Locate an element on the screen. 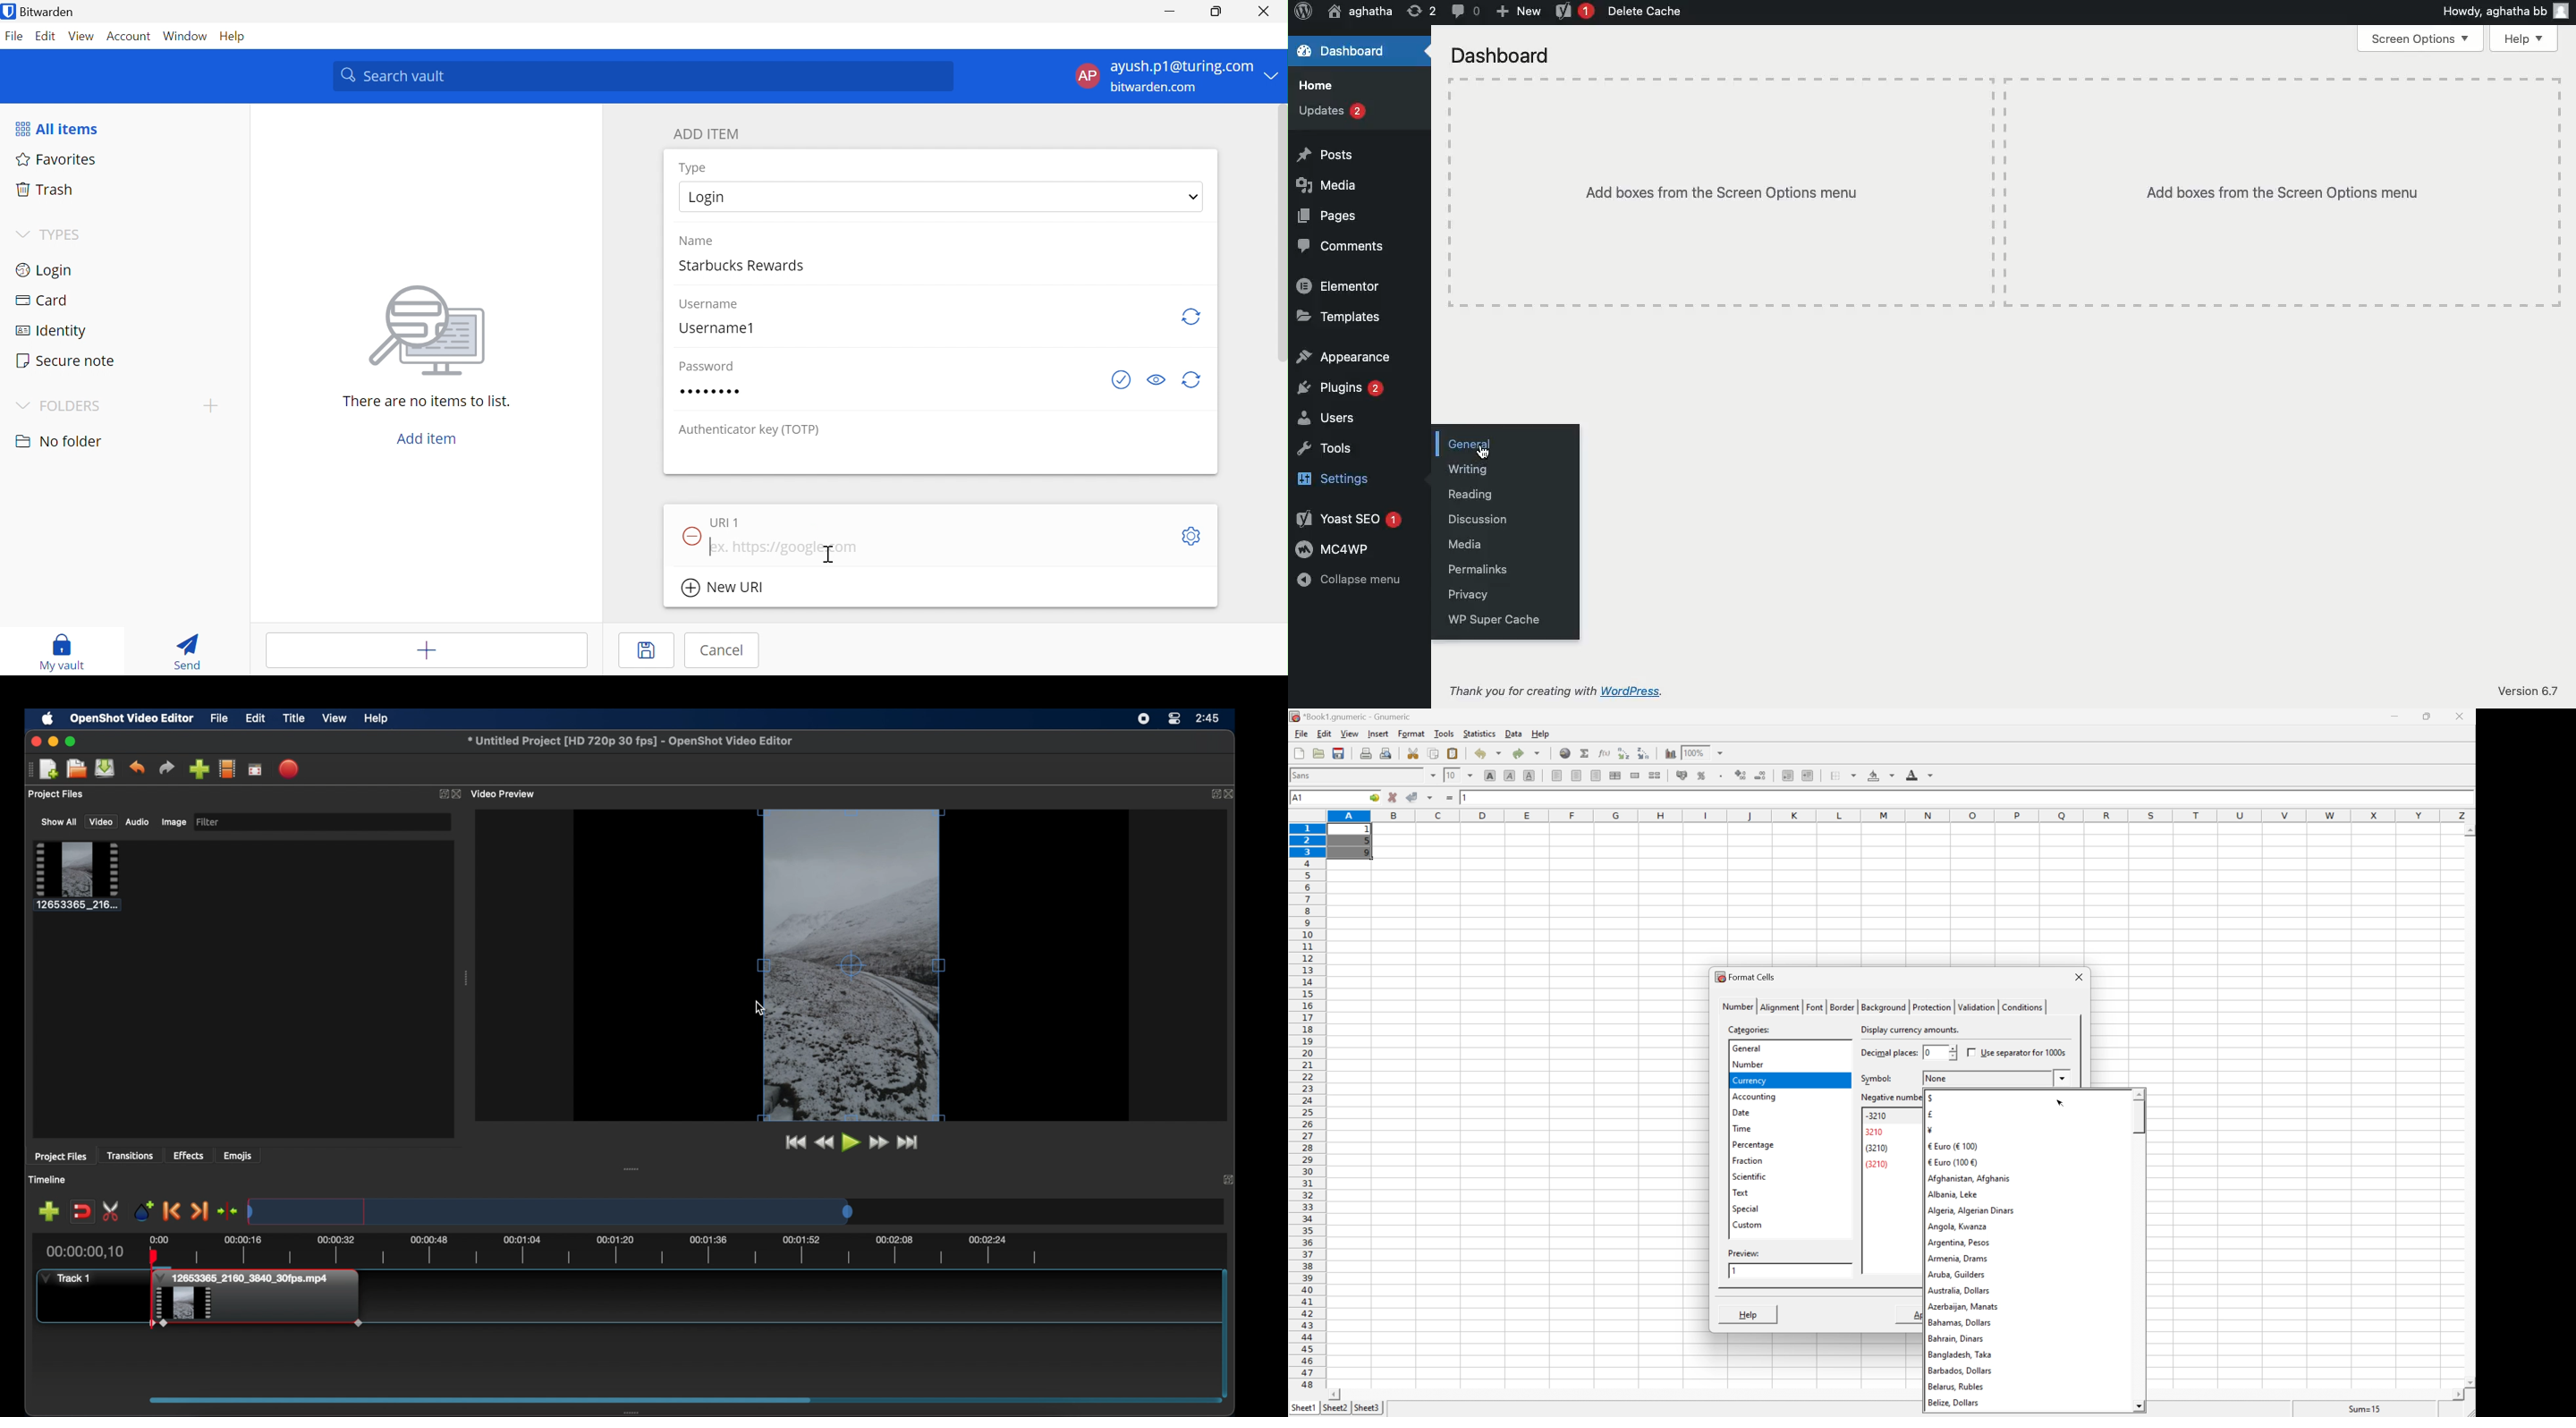 This screenshot has height=1428, width=2576. close is located at coordinates (34, 742).